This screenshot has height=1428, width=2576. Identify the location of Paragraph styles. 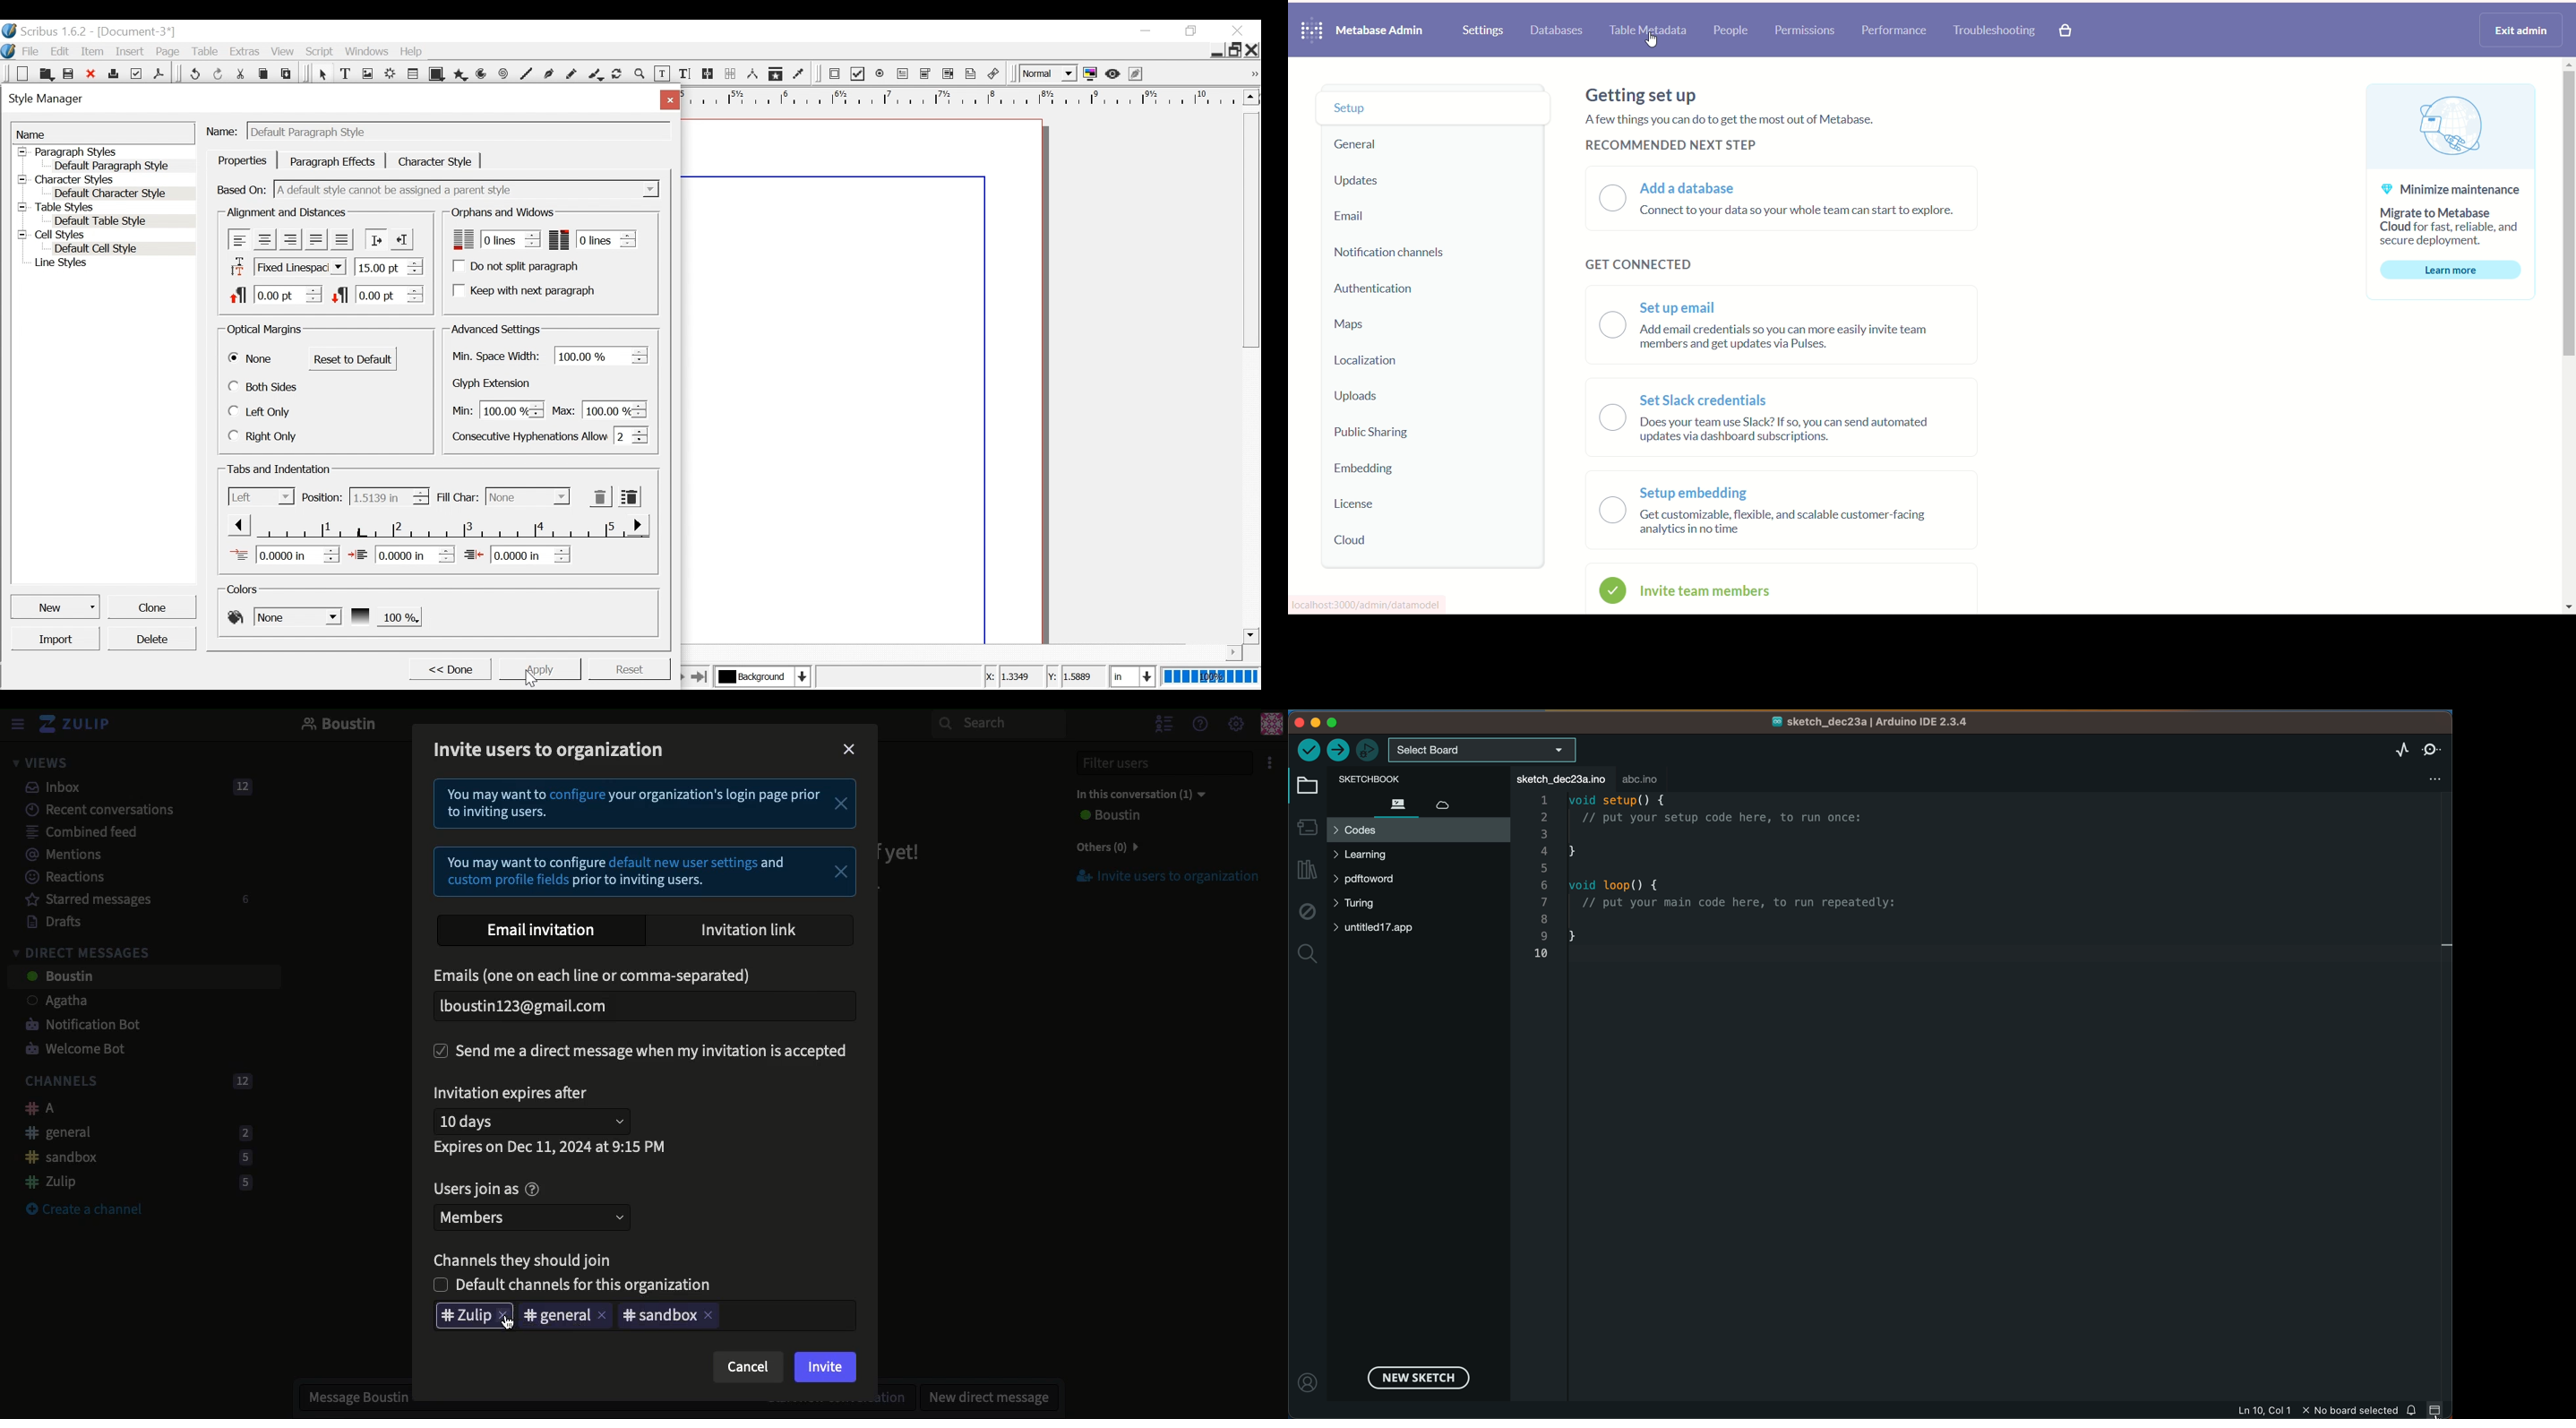
(105, 152).